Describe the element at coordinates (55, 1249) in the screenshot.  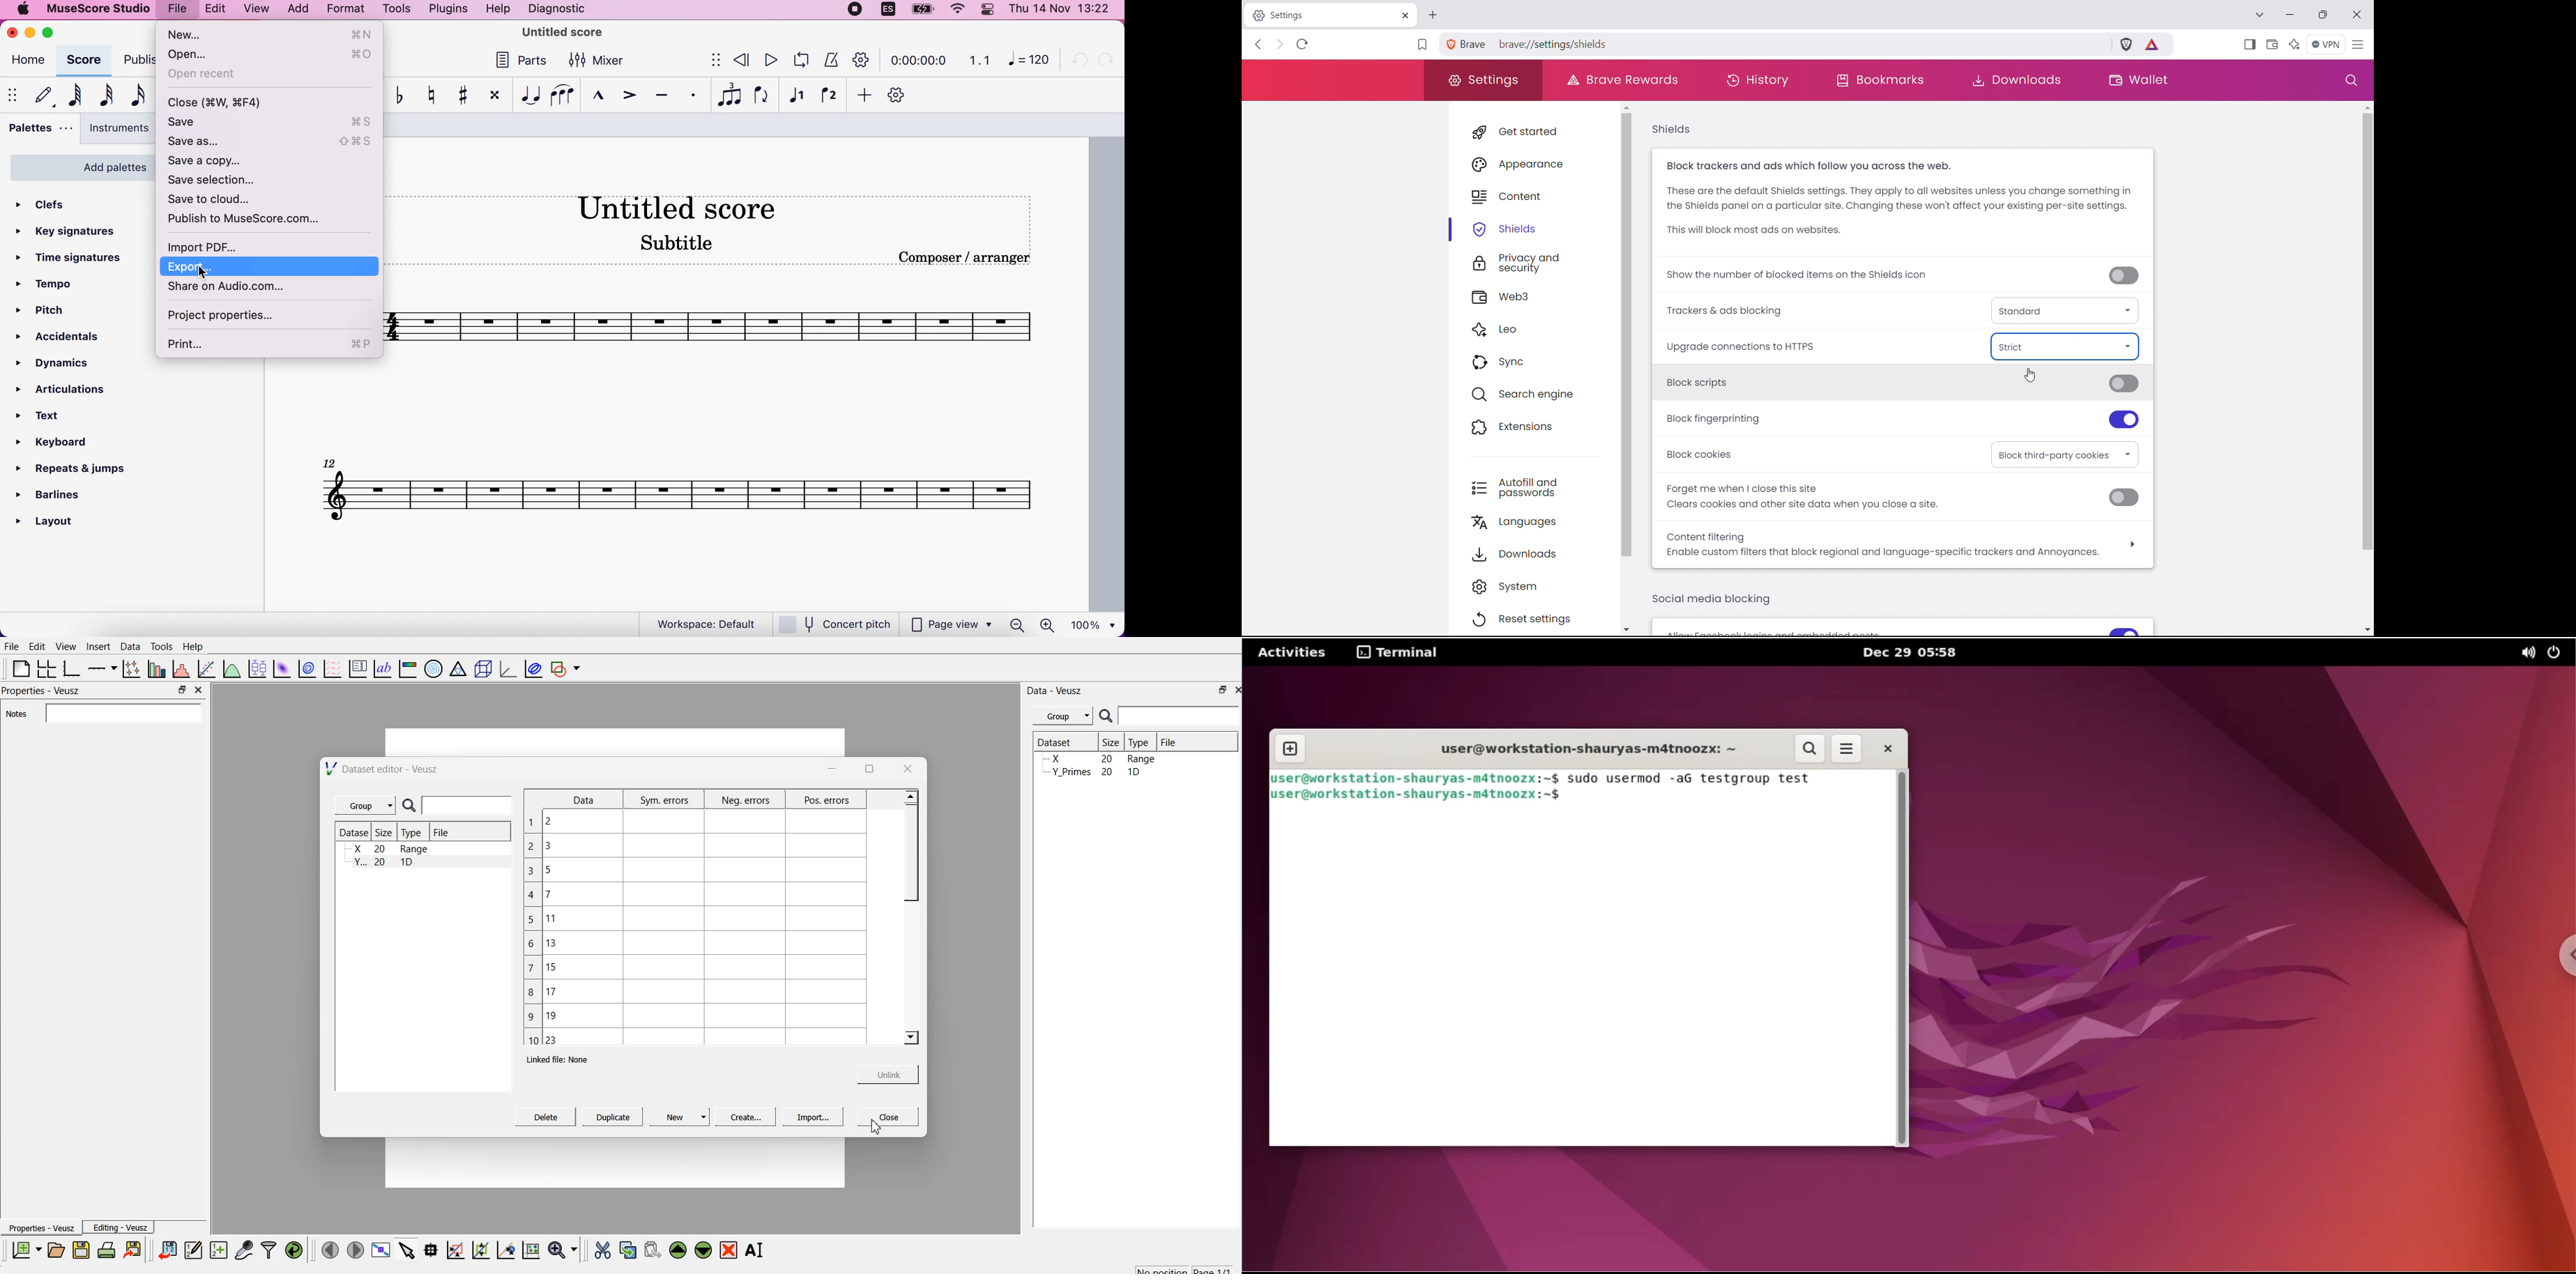
I see `open a document` at that location.